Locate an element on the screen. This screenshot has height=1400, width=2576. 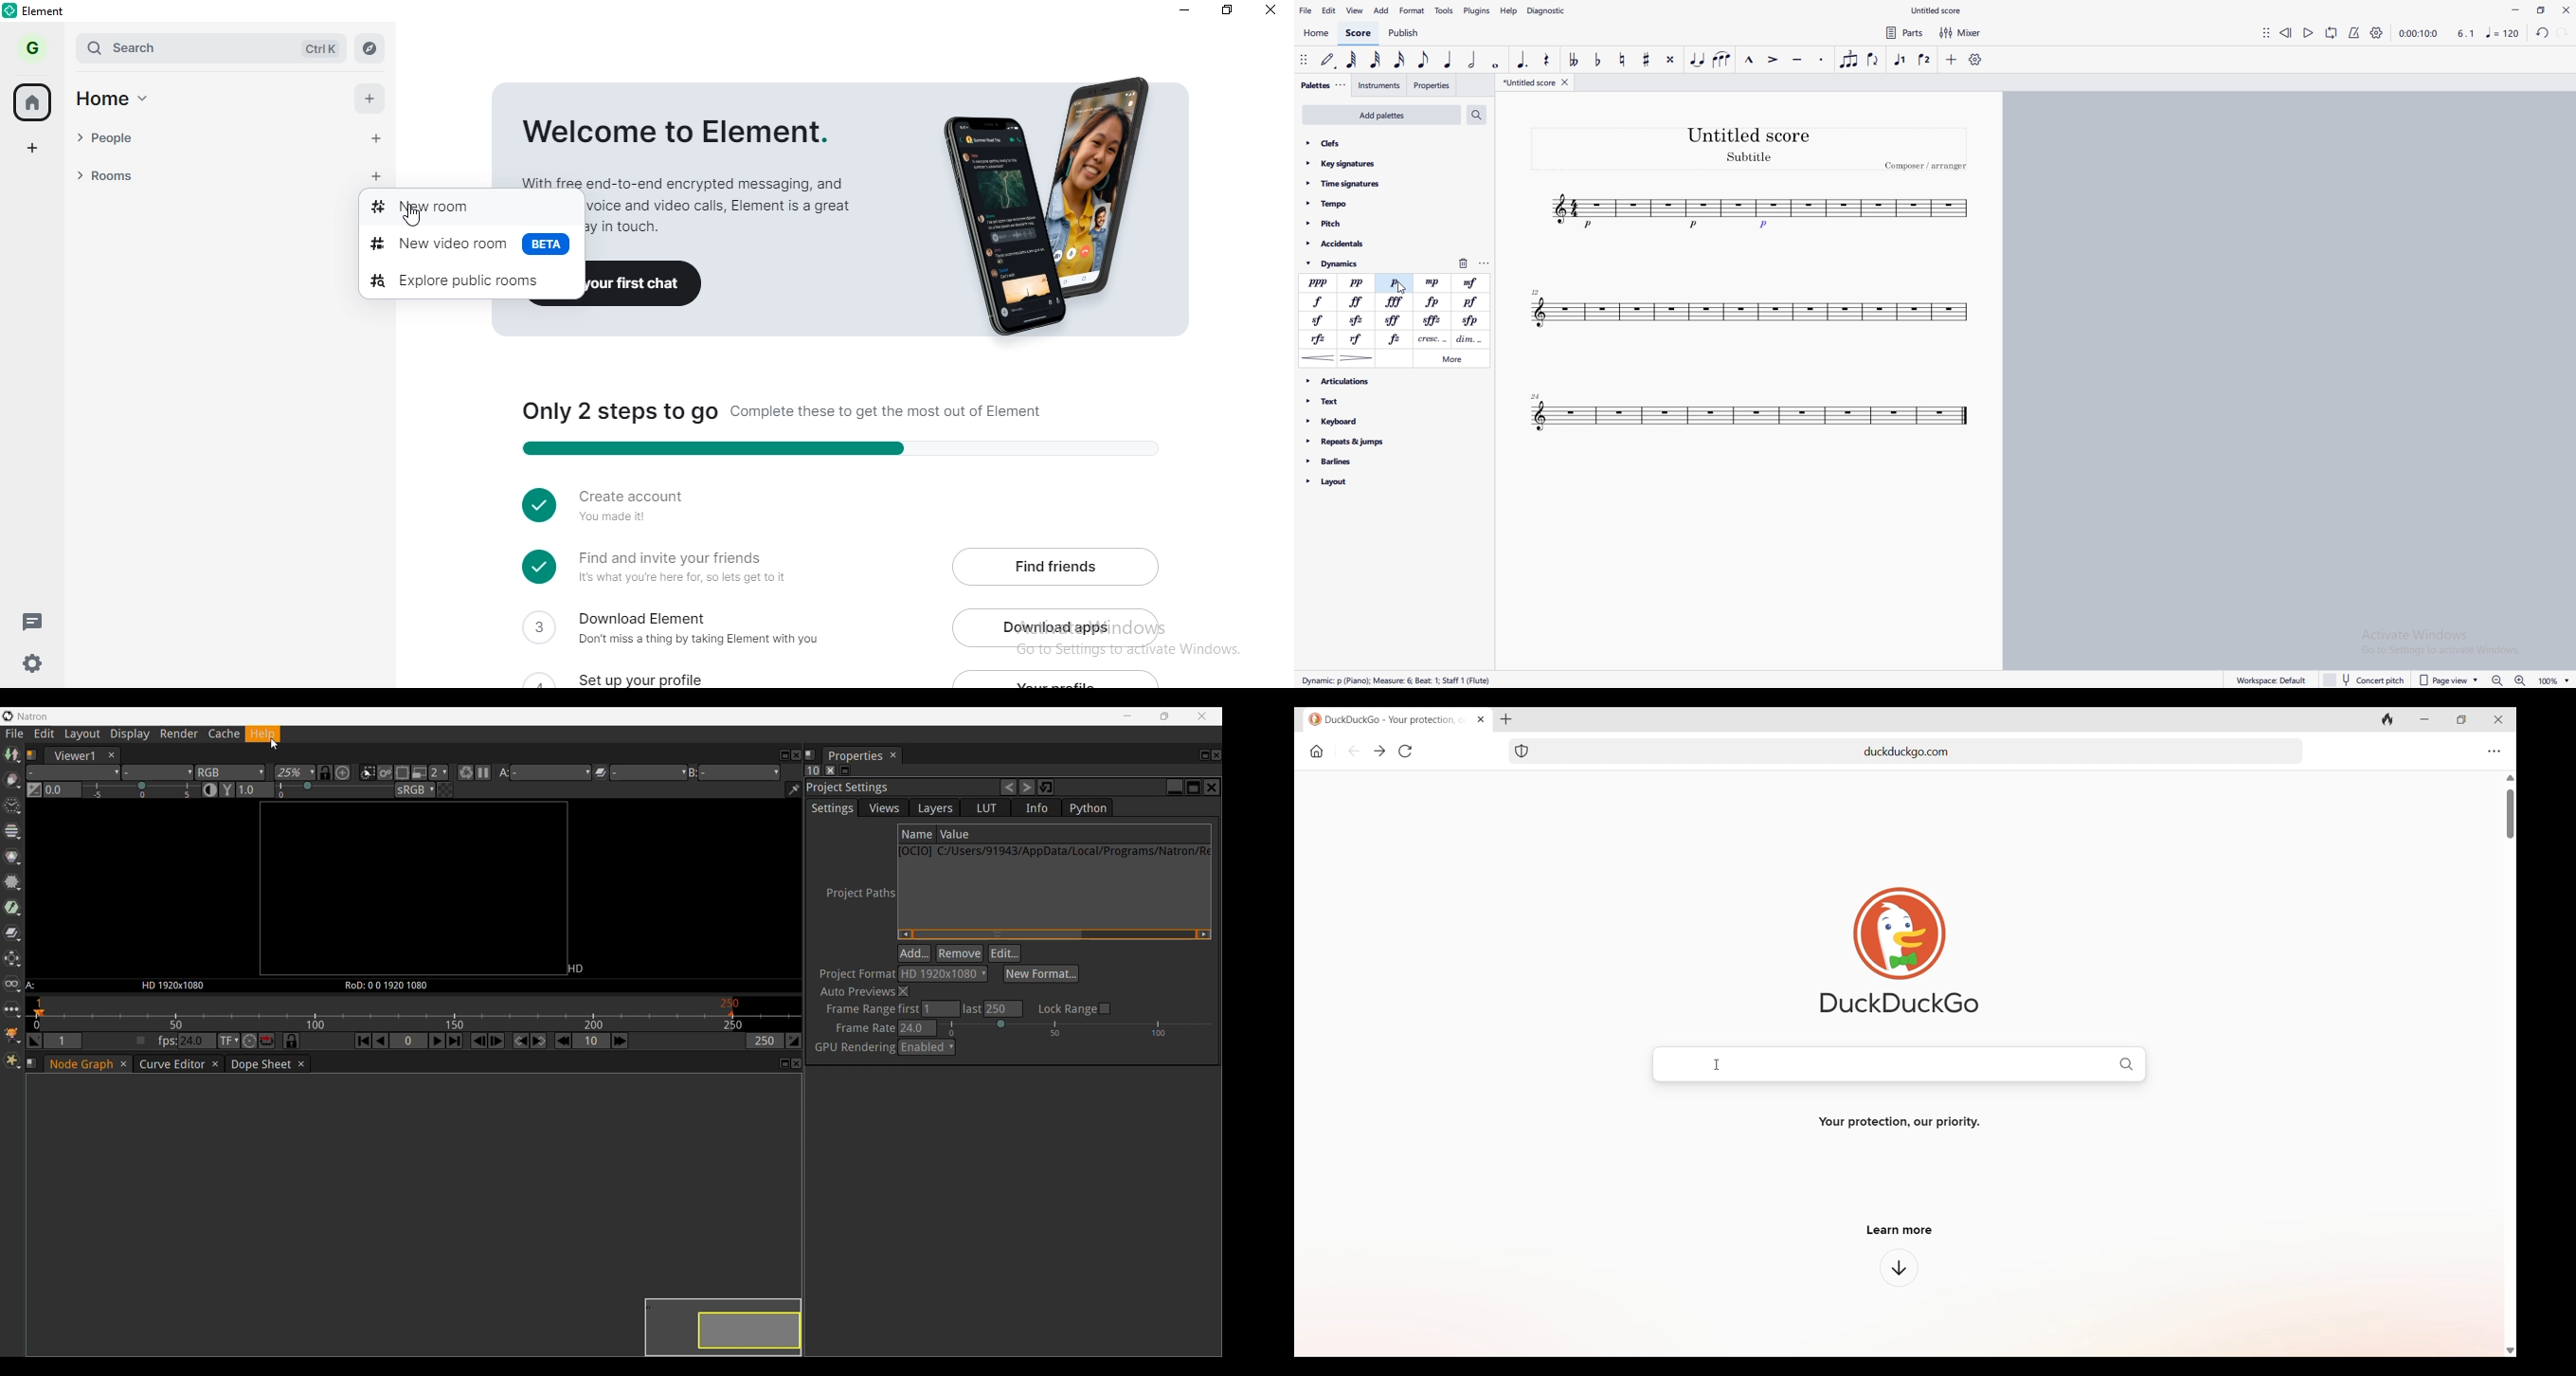
maximize is located at coordinates (2542, 9).